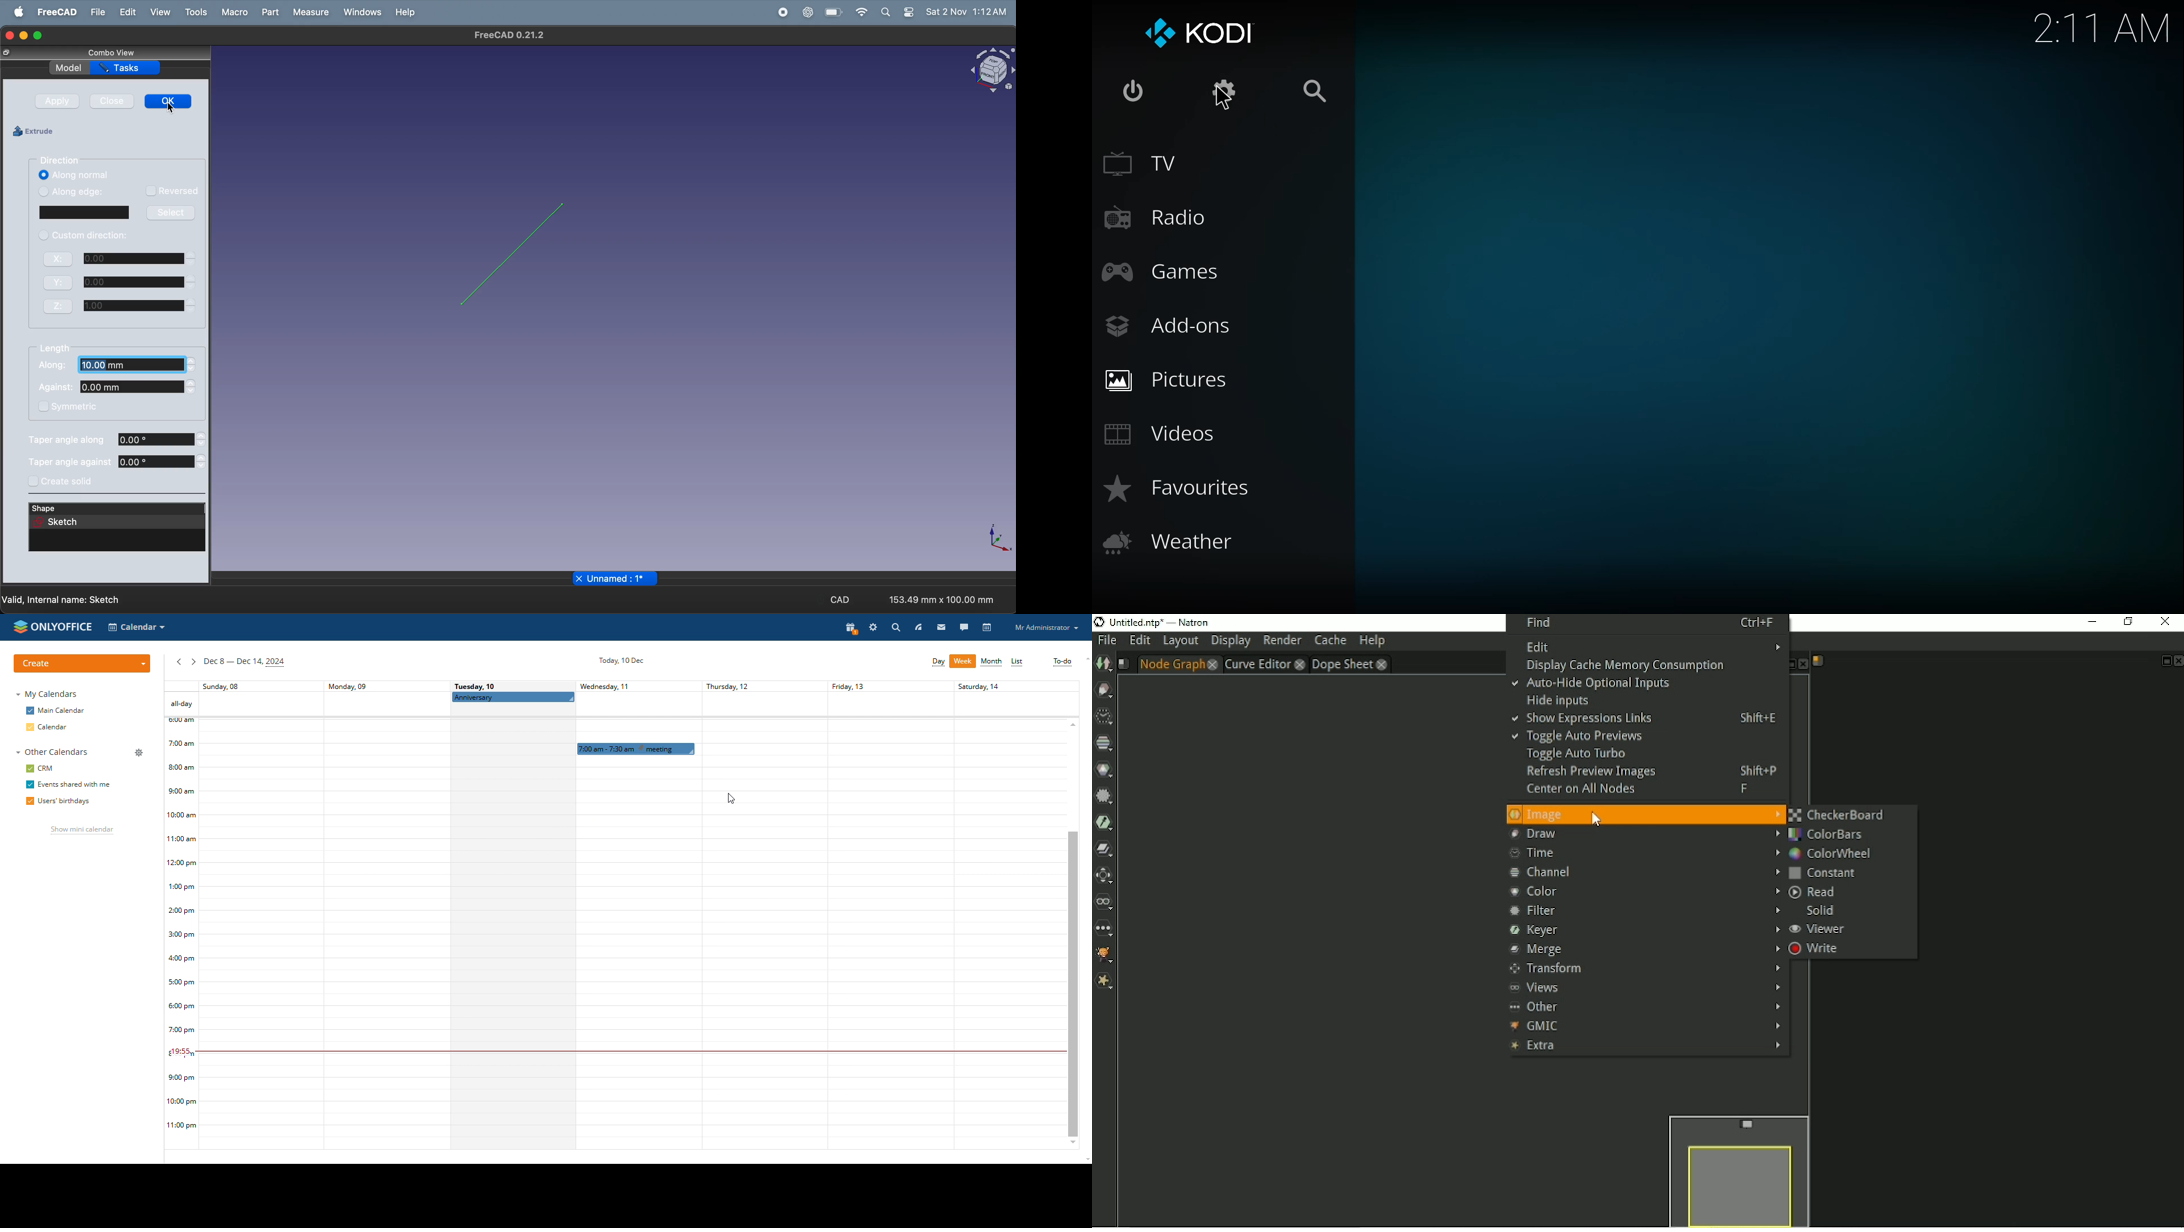  Describe the element at coordinates (1168, 380) in the screenshot. I see `pictures` at that location.